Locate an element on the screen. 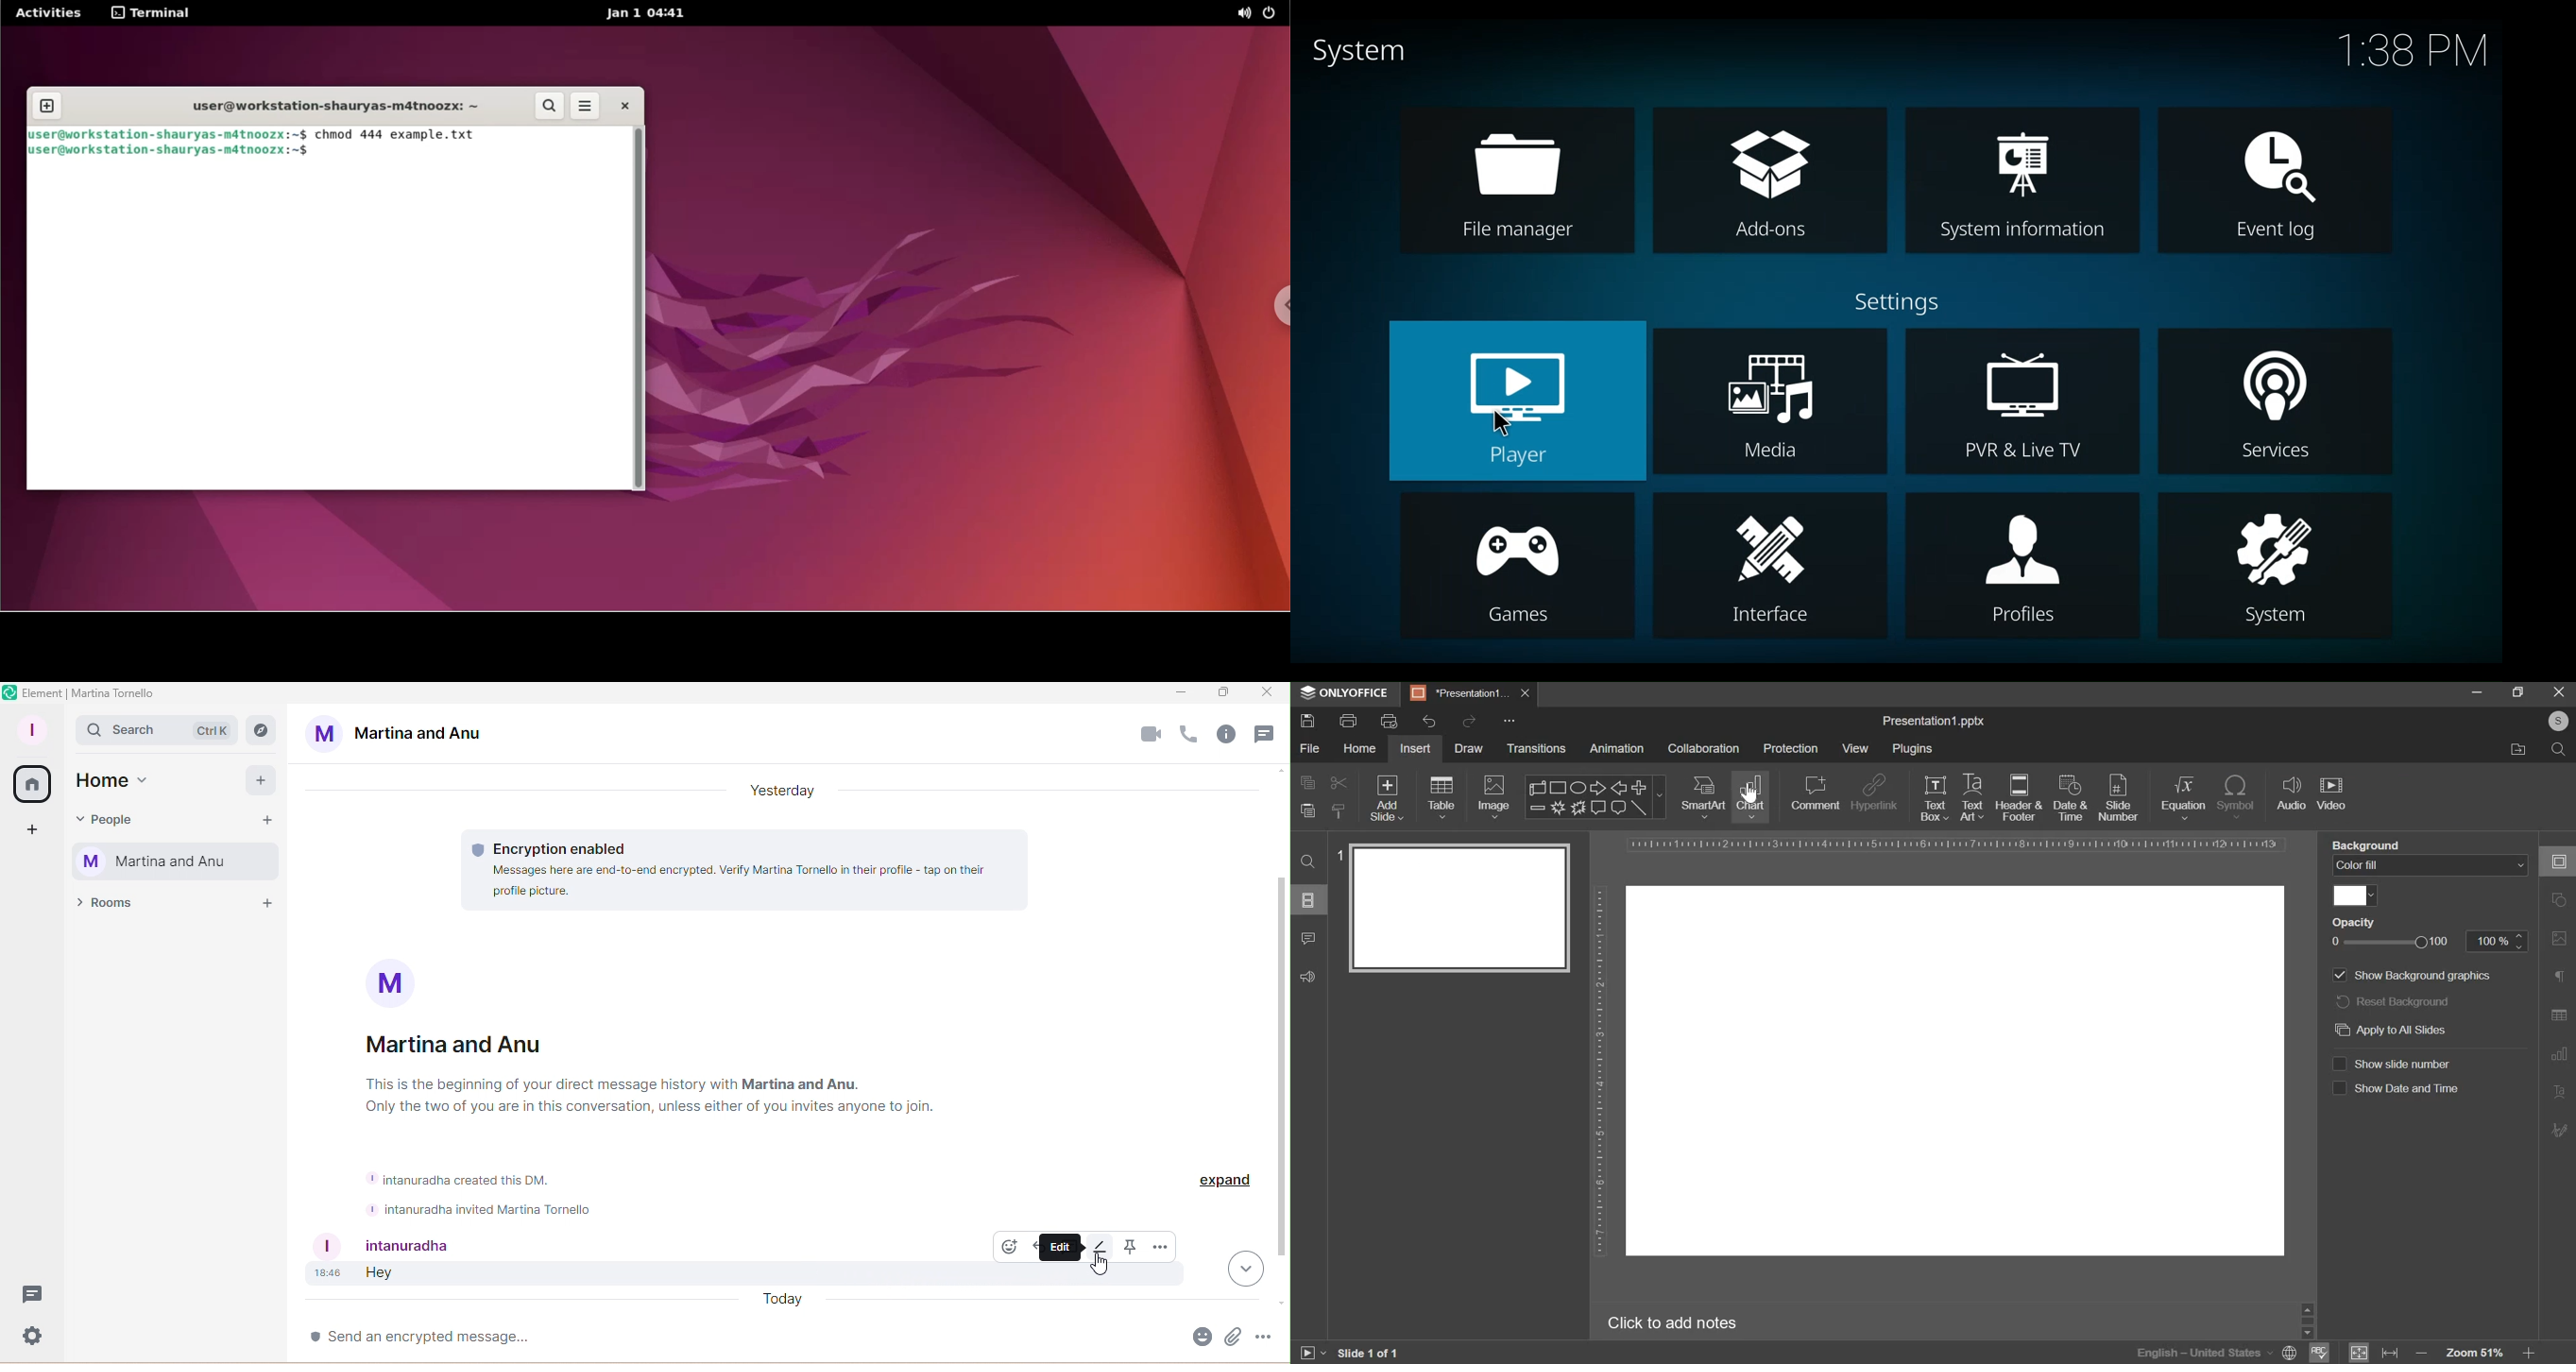 Image resolution: width=2576 pixels, height=1372 pixels. Write message is located at coordinates (728, 1335).